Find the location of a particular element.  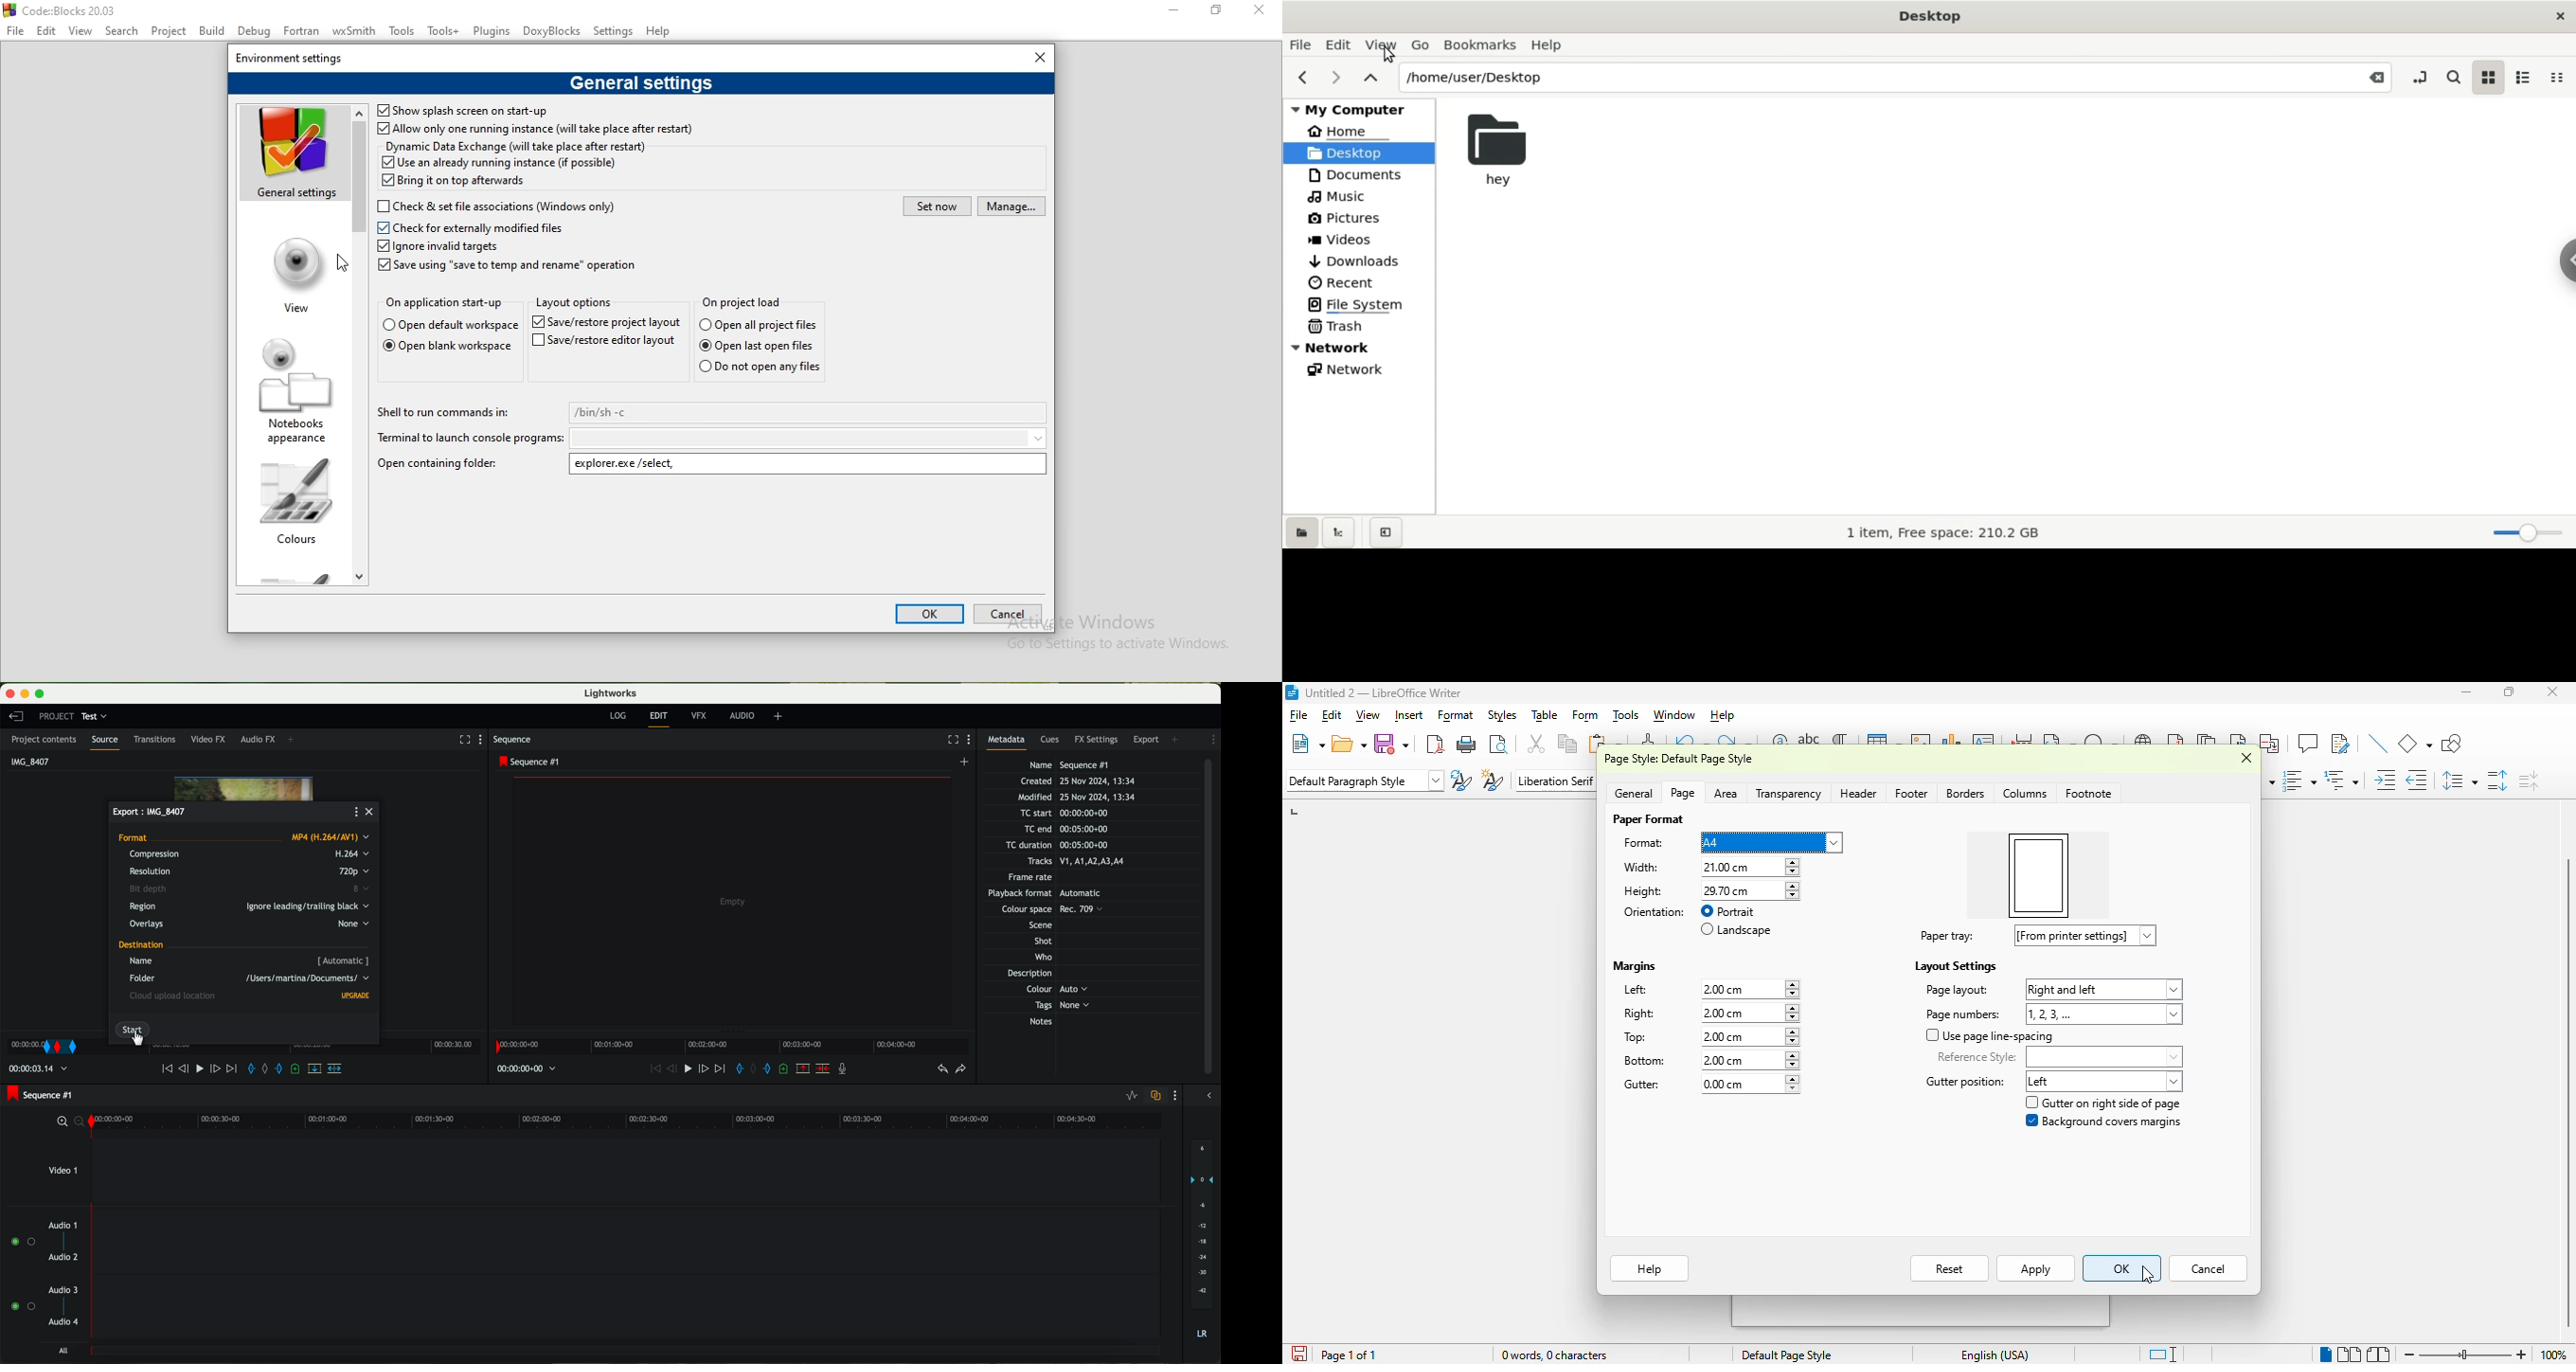

redo is located at coordinates (961, 1070).